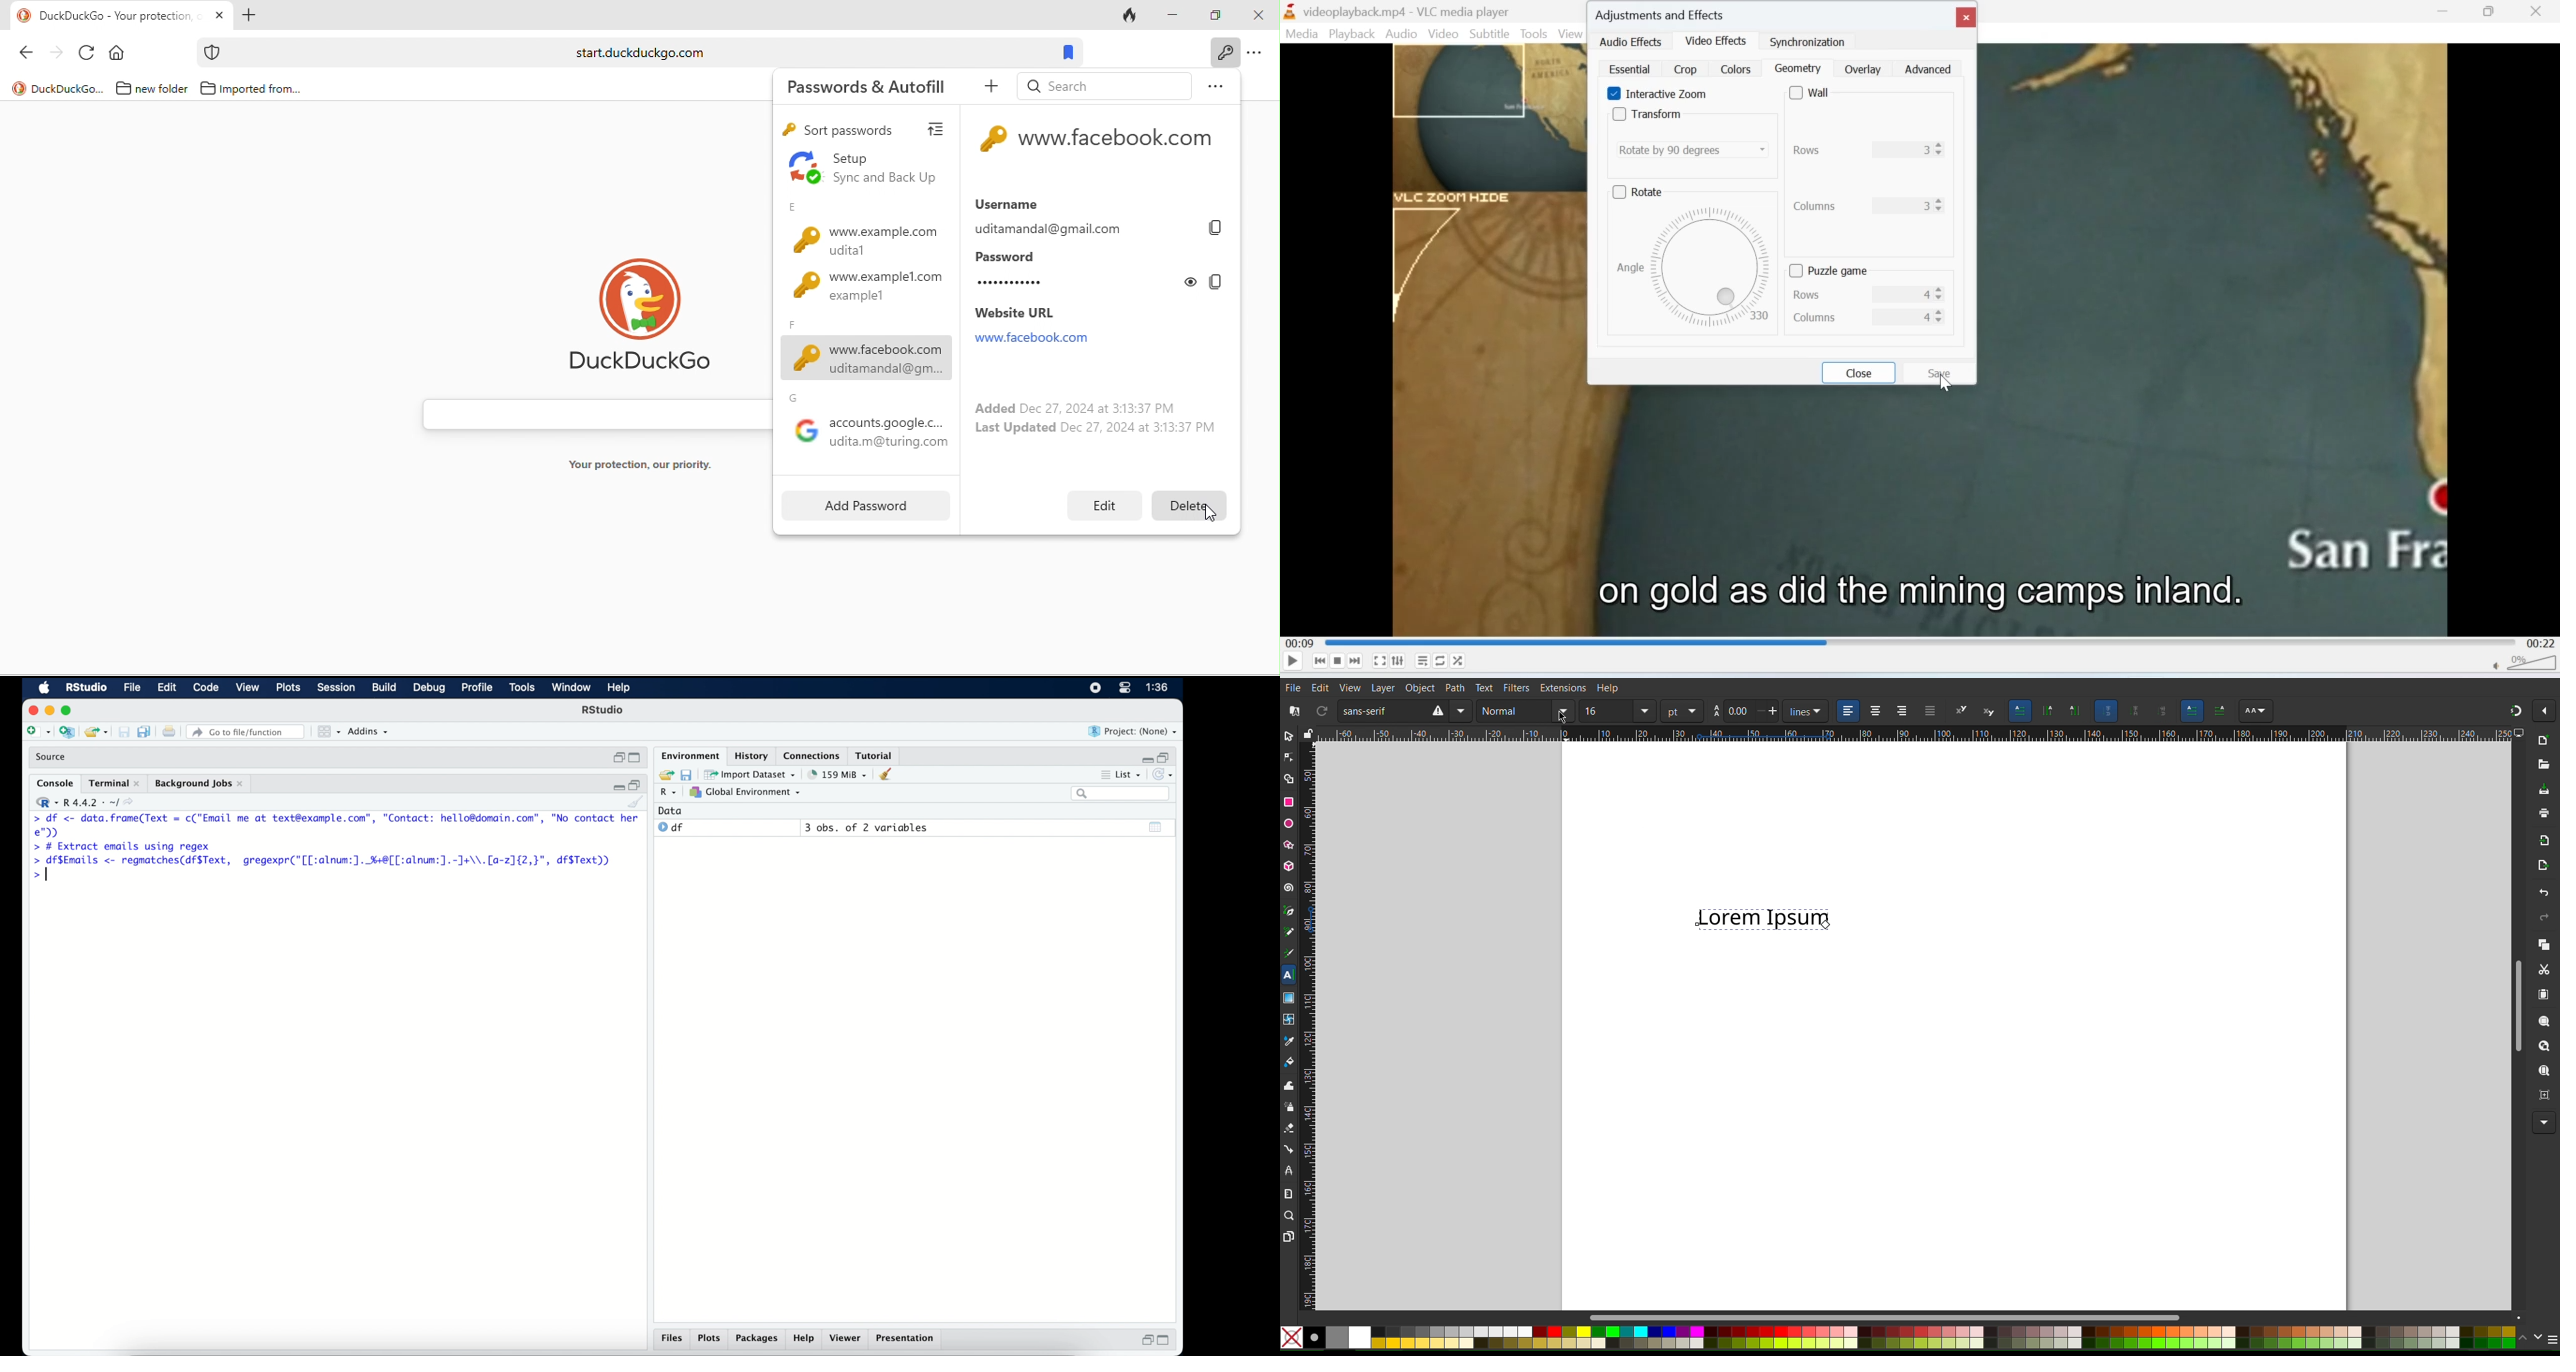 The width and height of the screenshot is (2576, 1372). I want to click on print, so click(124, 731).